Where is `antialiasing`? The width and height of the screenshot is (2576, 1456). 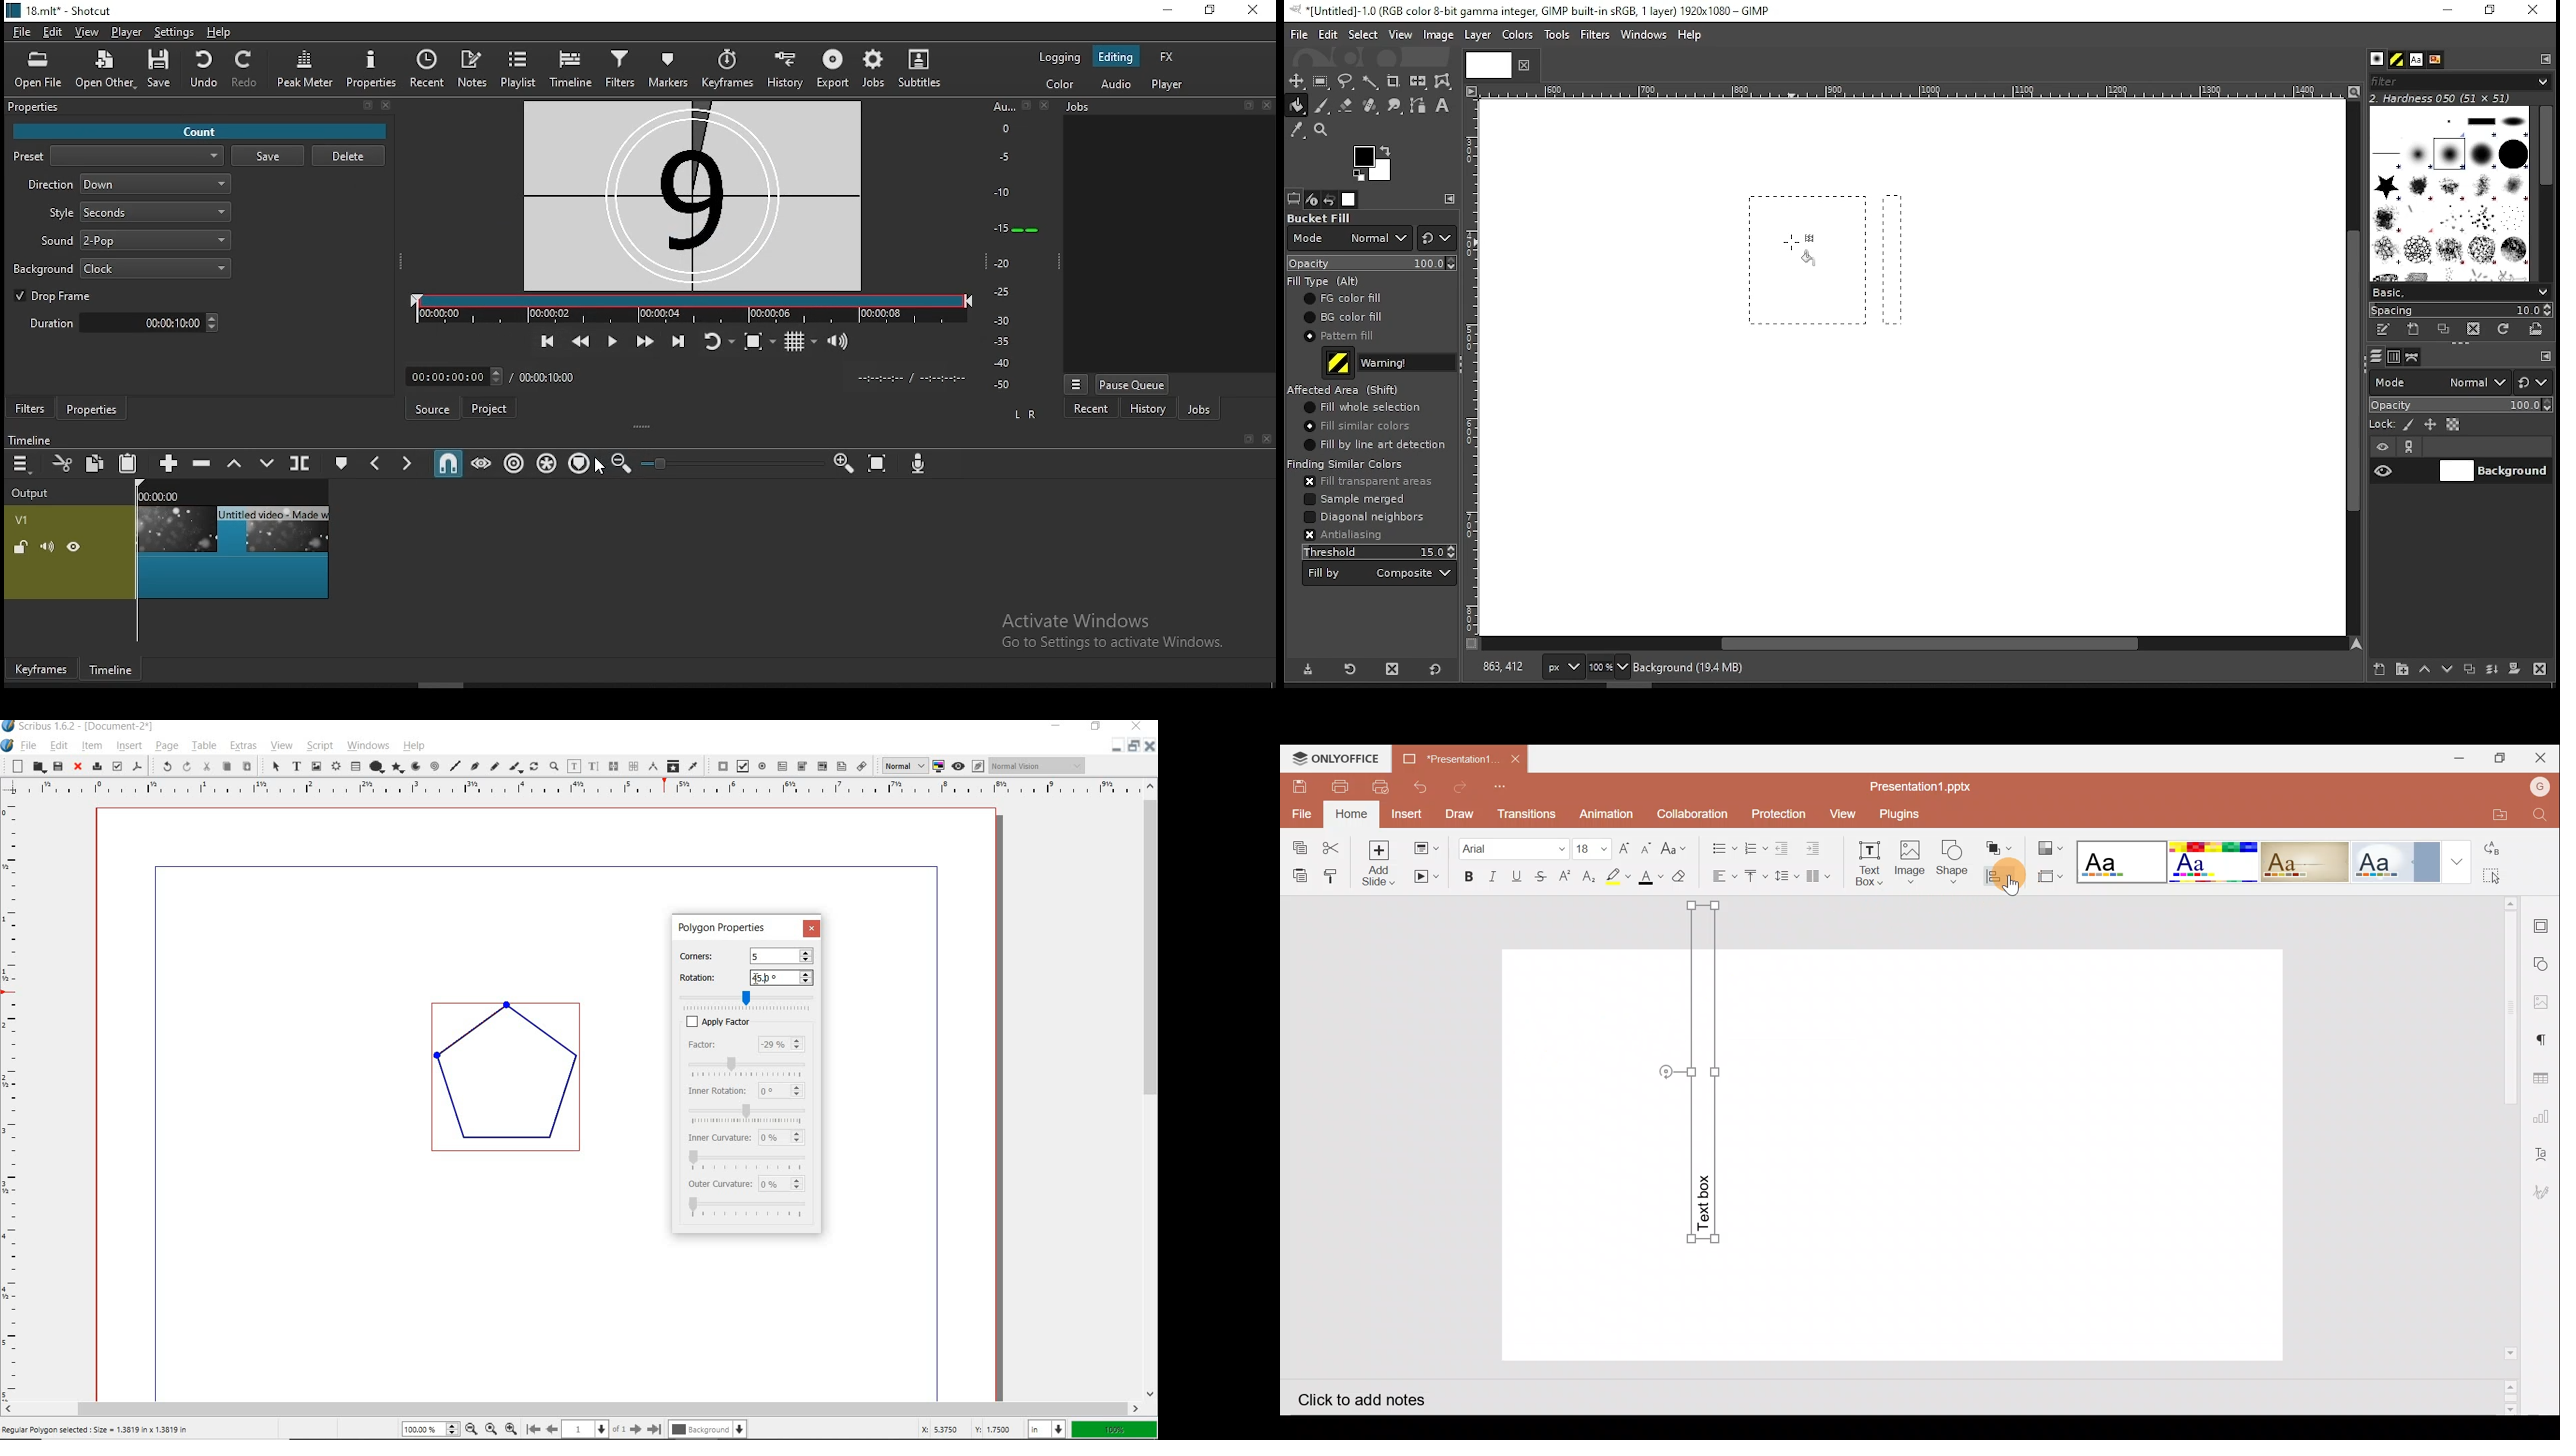 antialiasing is located at coordinates (1343, 534).